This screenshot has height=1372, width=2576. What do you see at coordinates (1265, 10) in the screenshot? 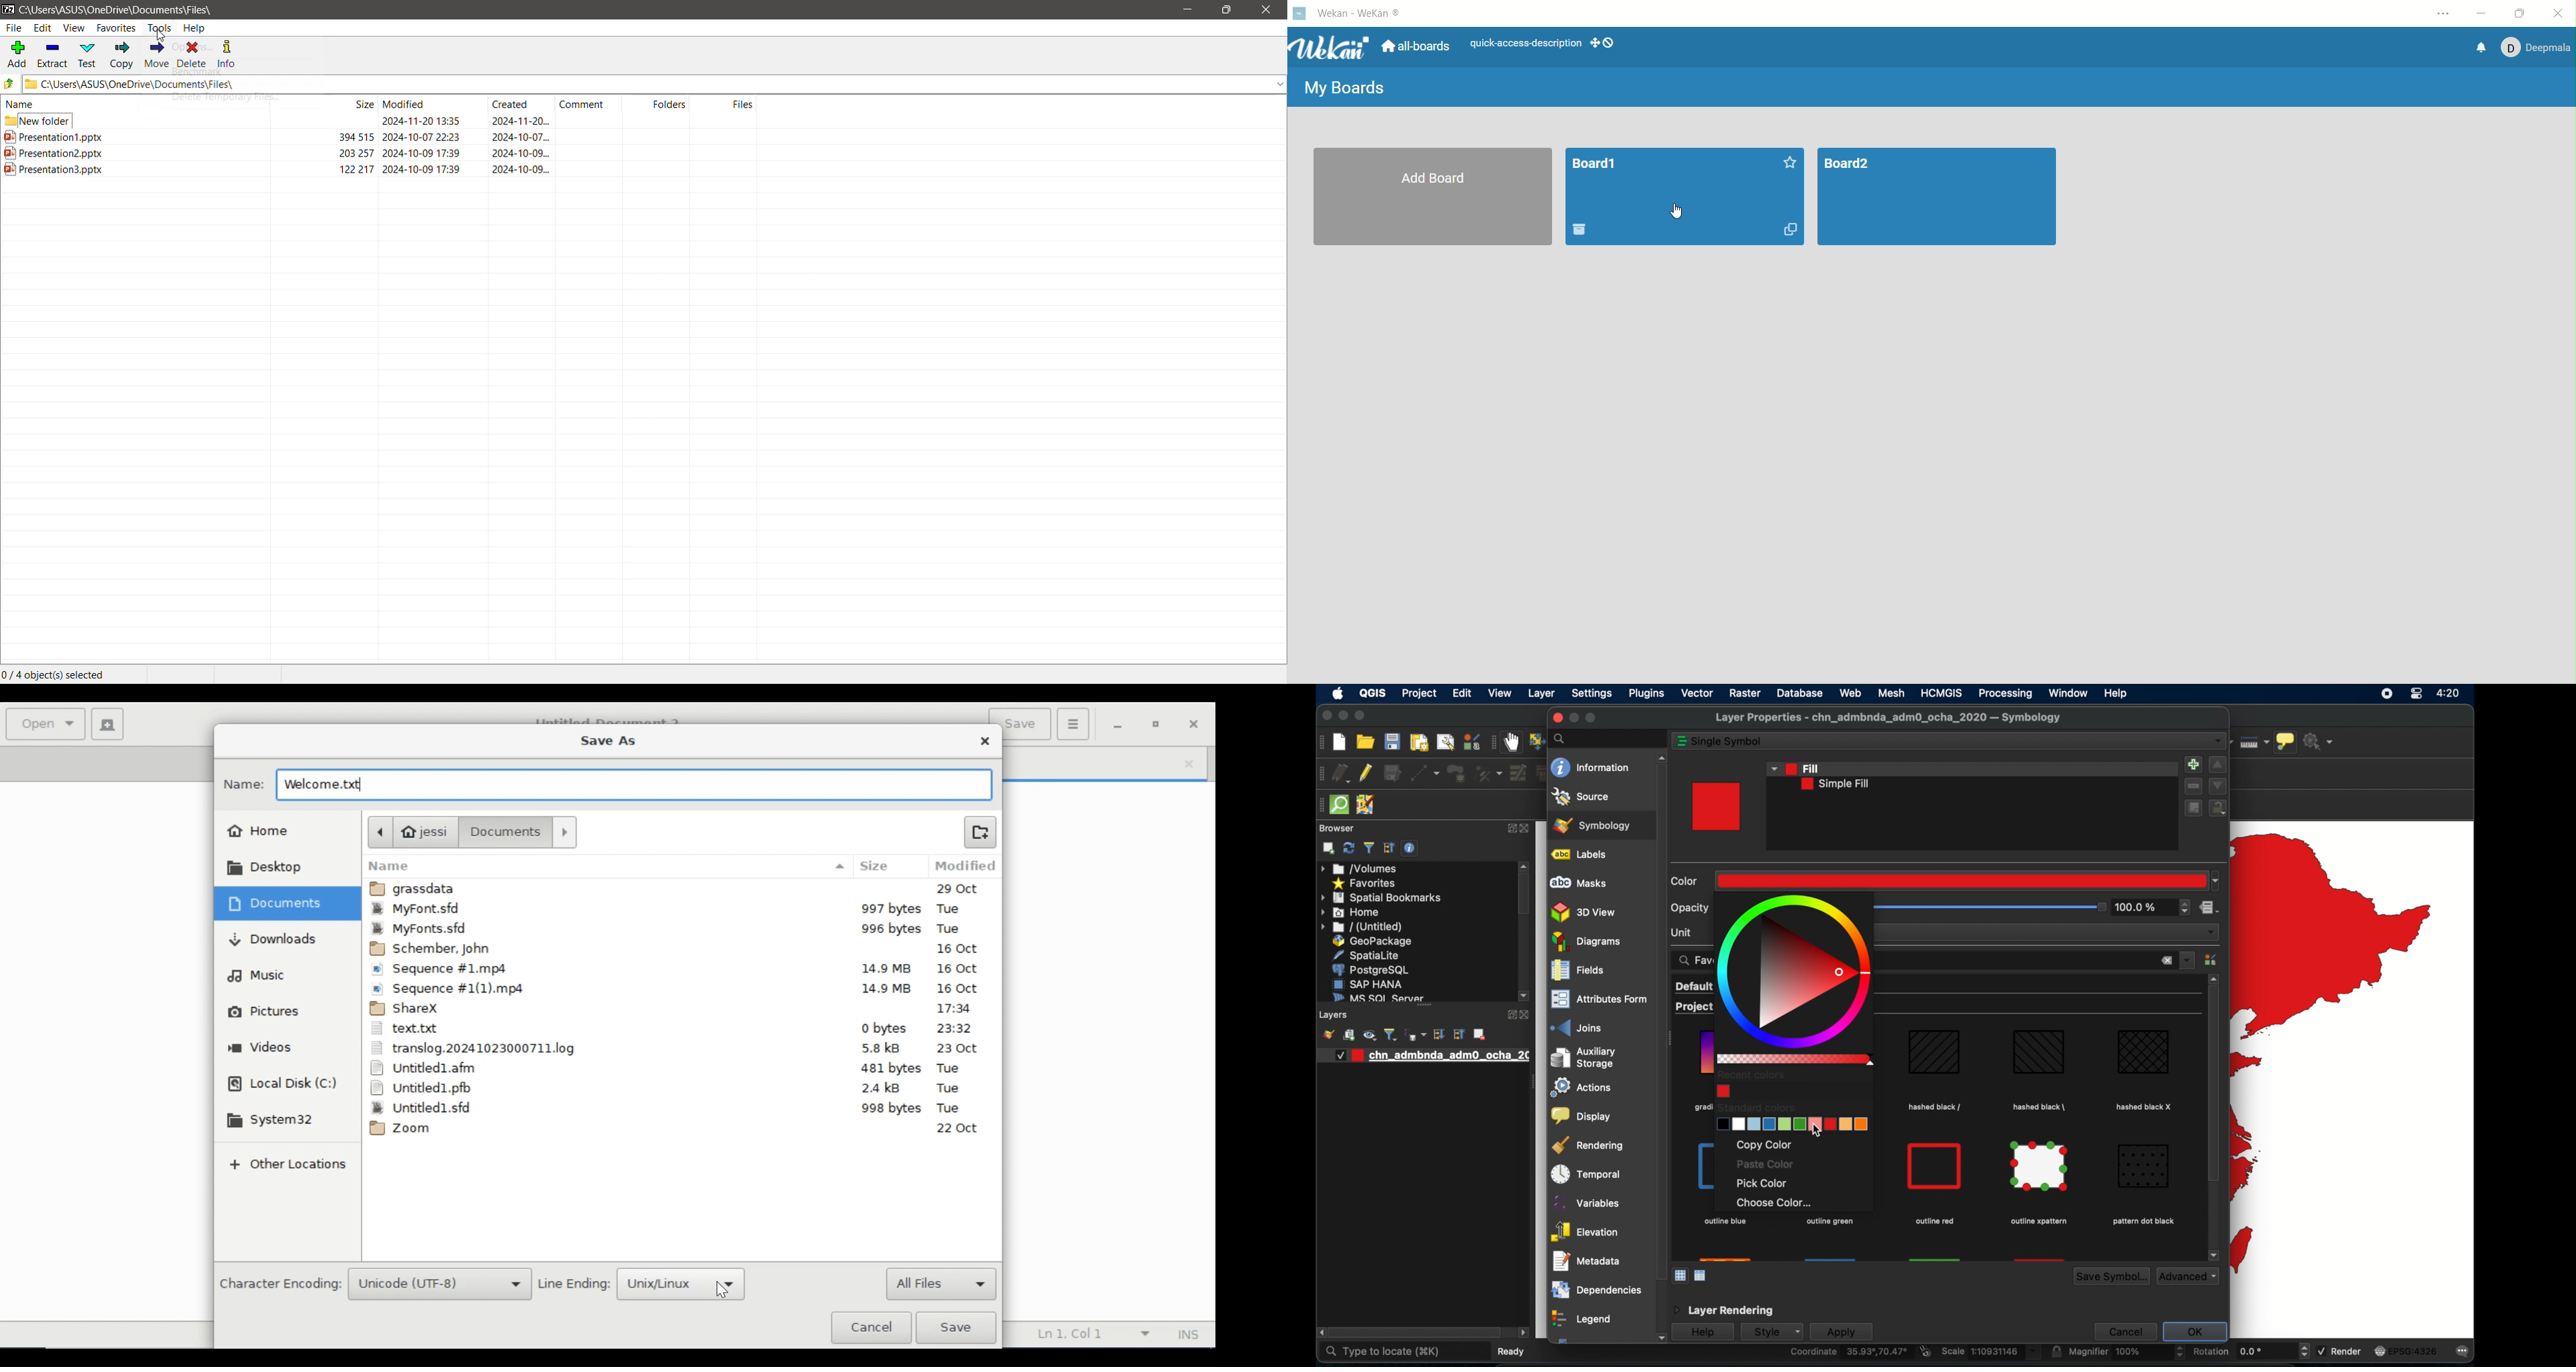
I see `Close` at bounding box center [1265, 10].